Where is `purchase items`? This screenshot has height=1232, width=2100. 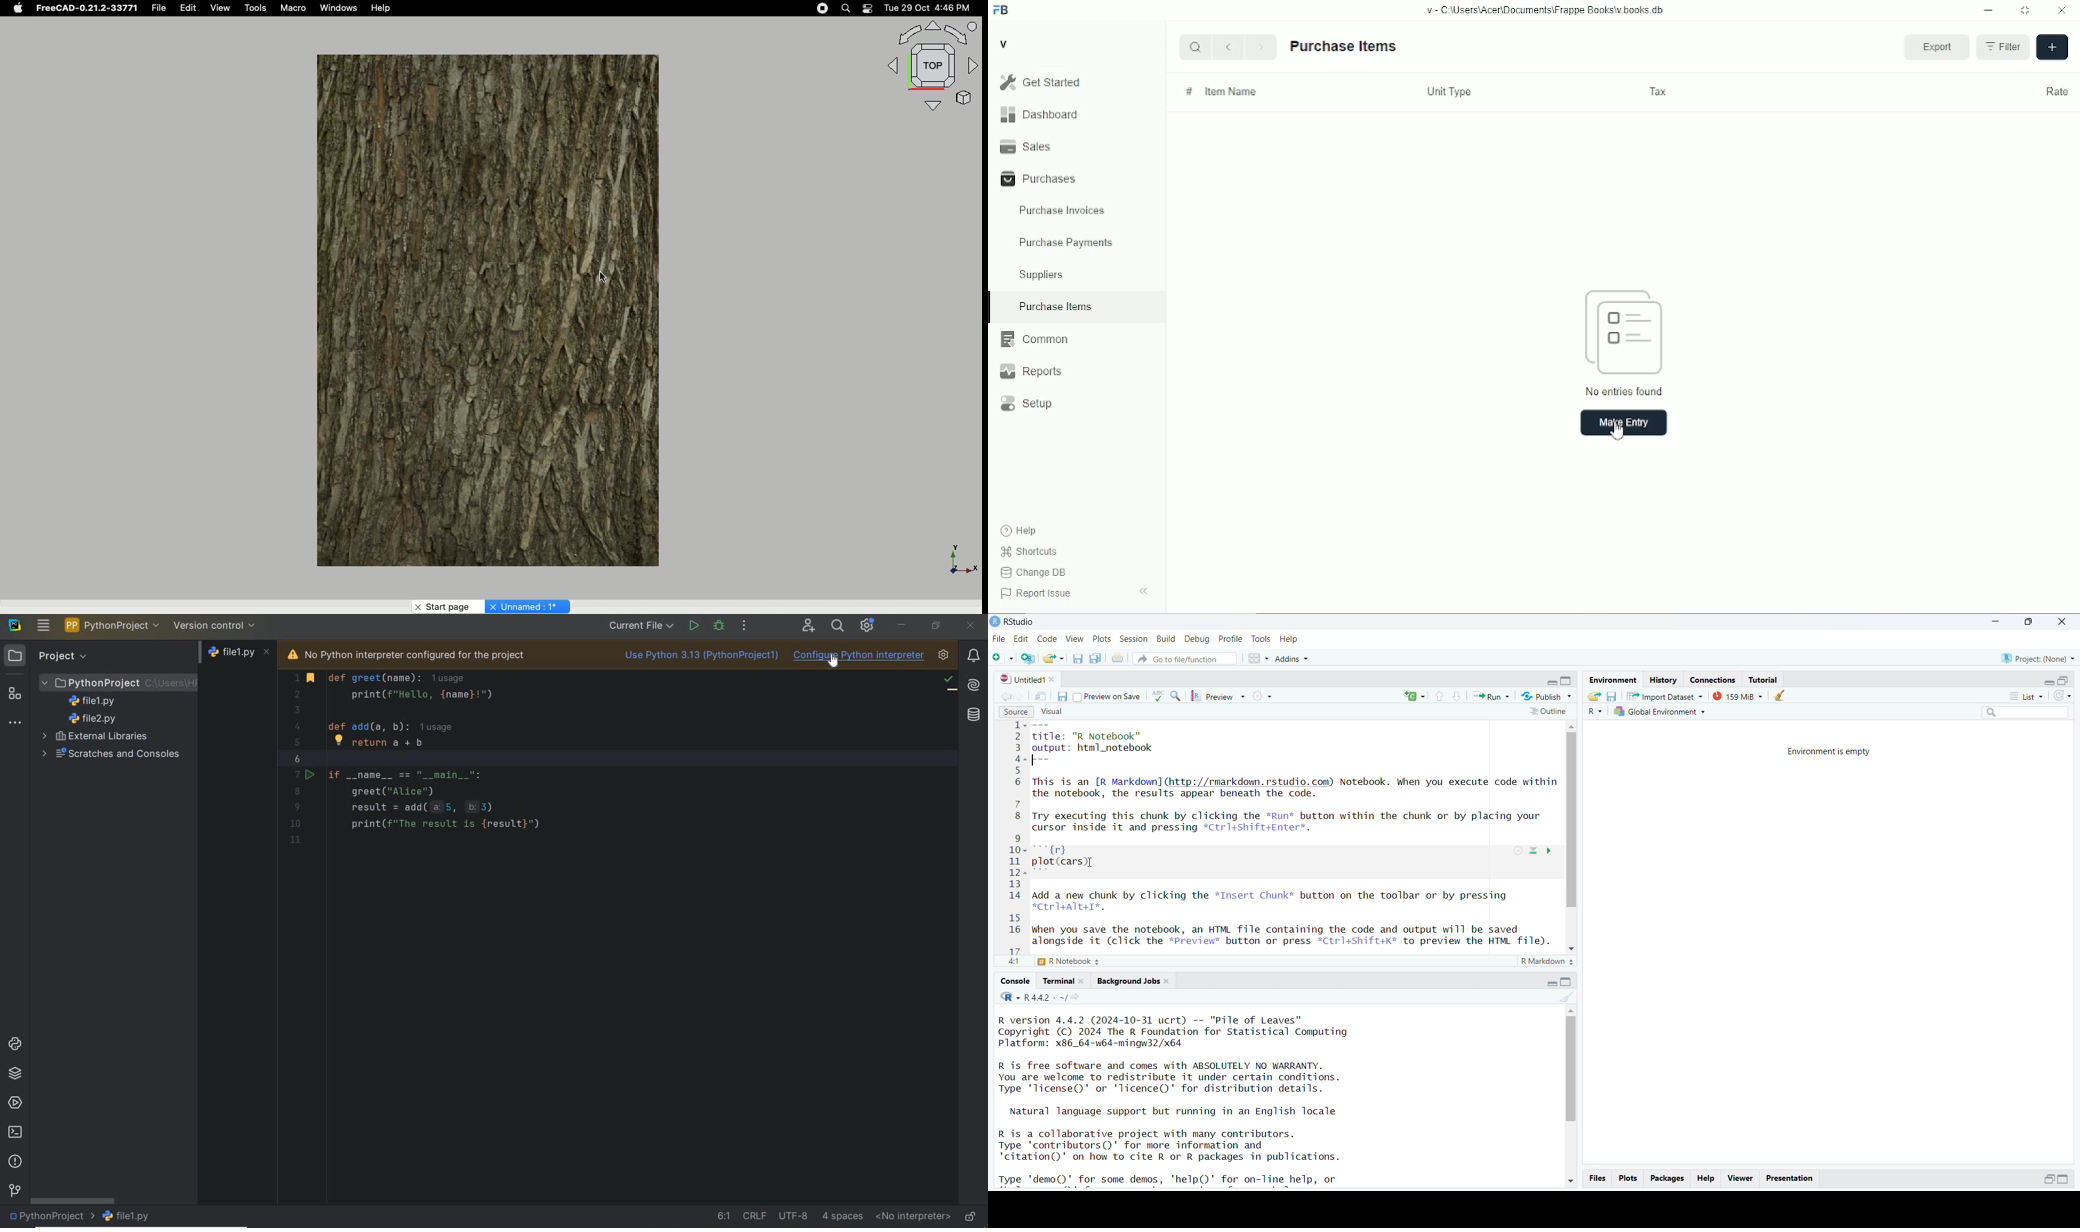
purchase items is located at coordinates (1343, 46).